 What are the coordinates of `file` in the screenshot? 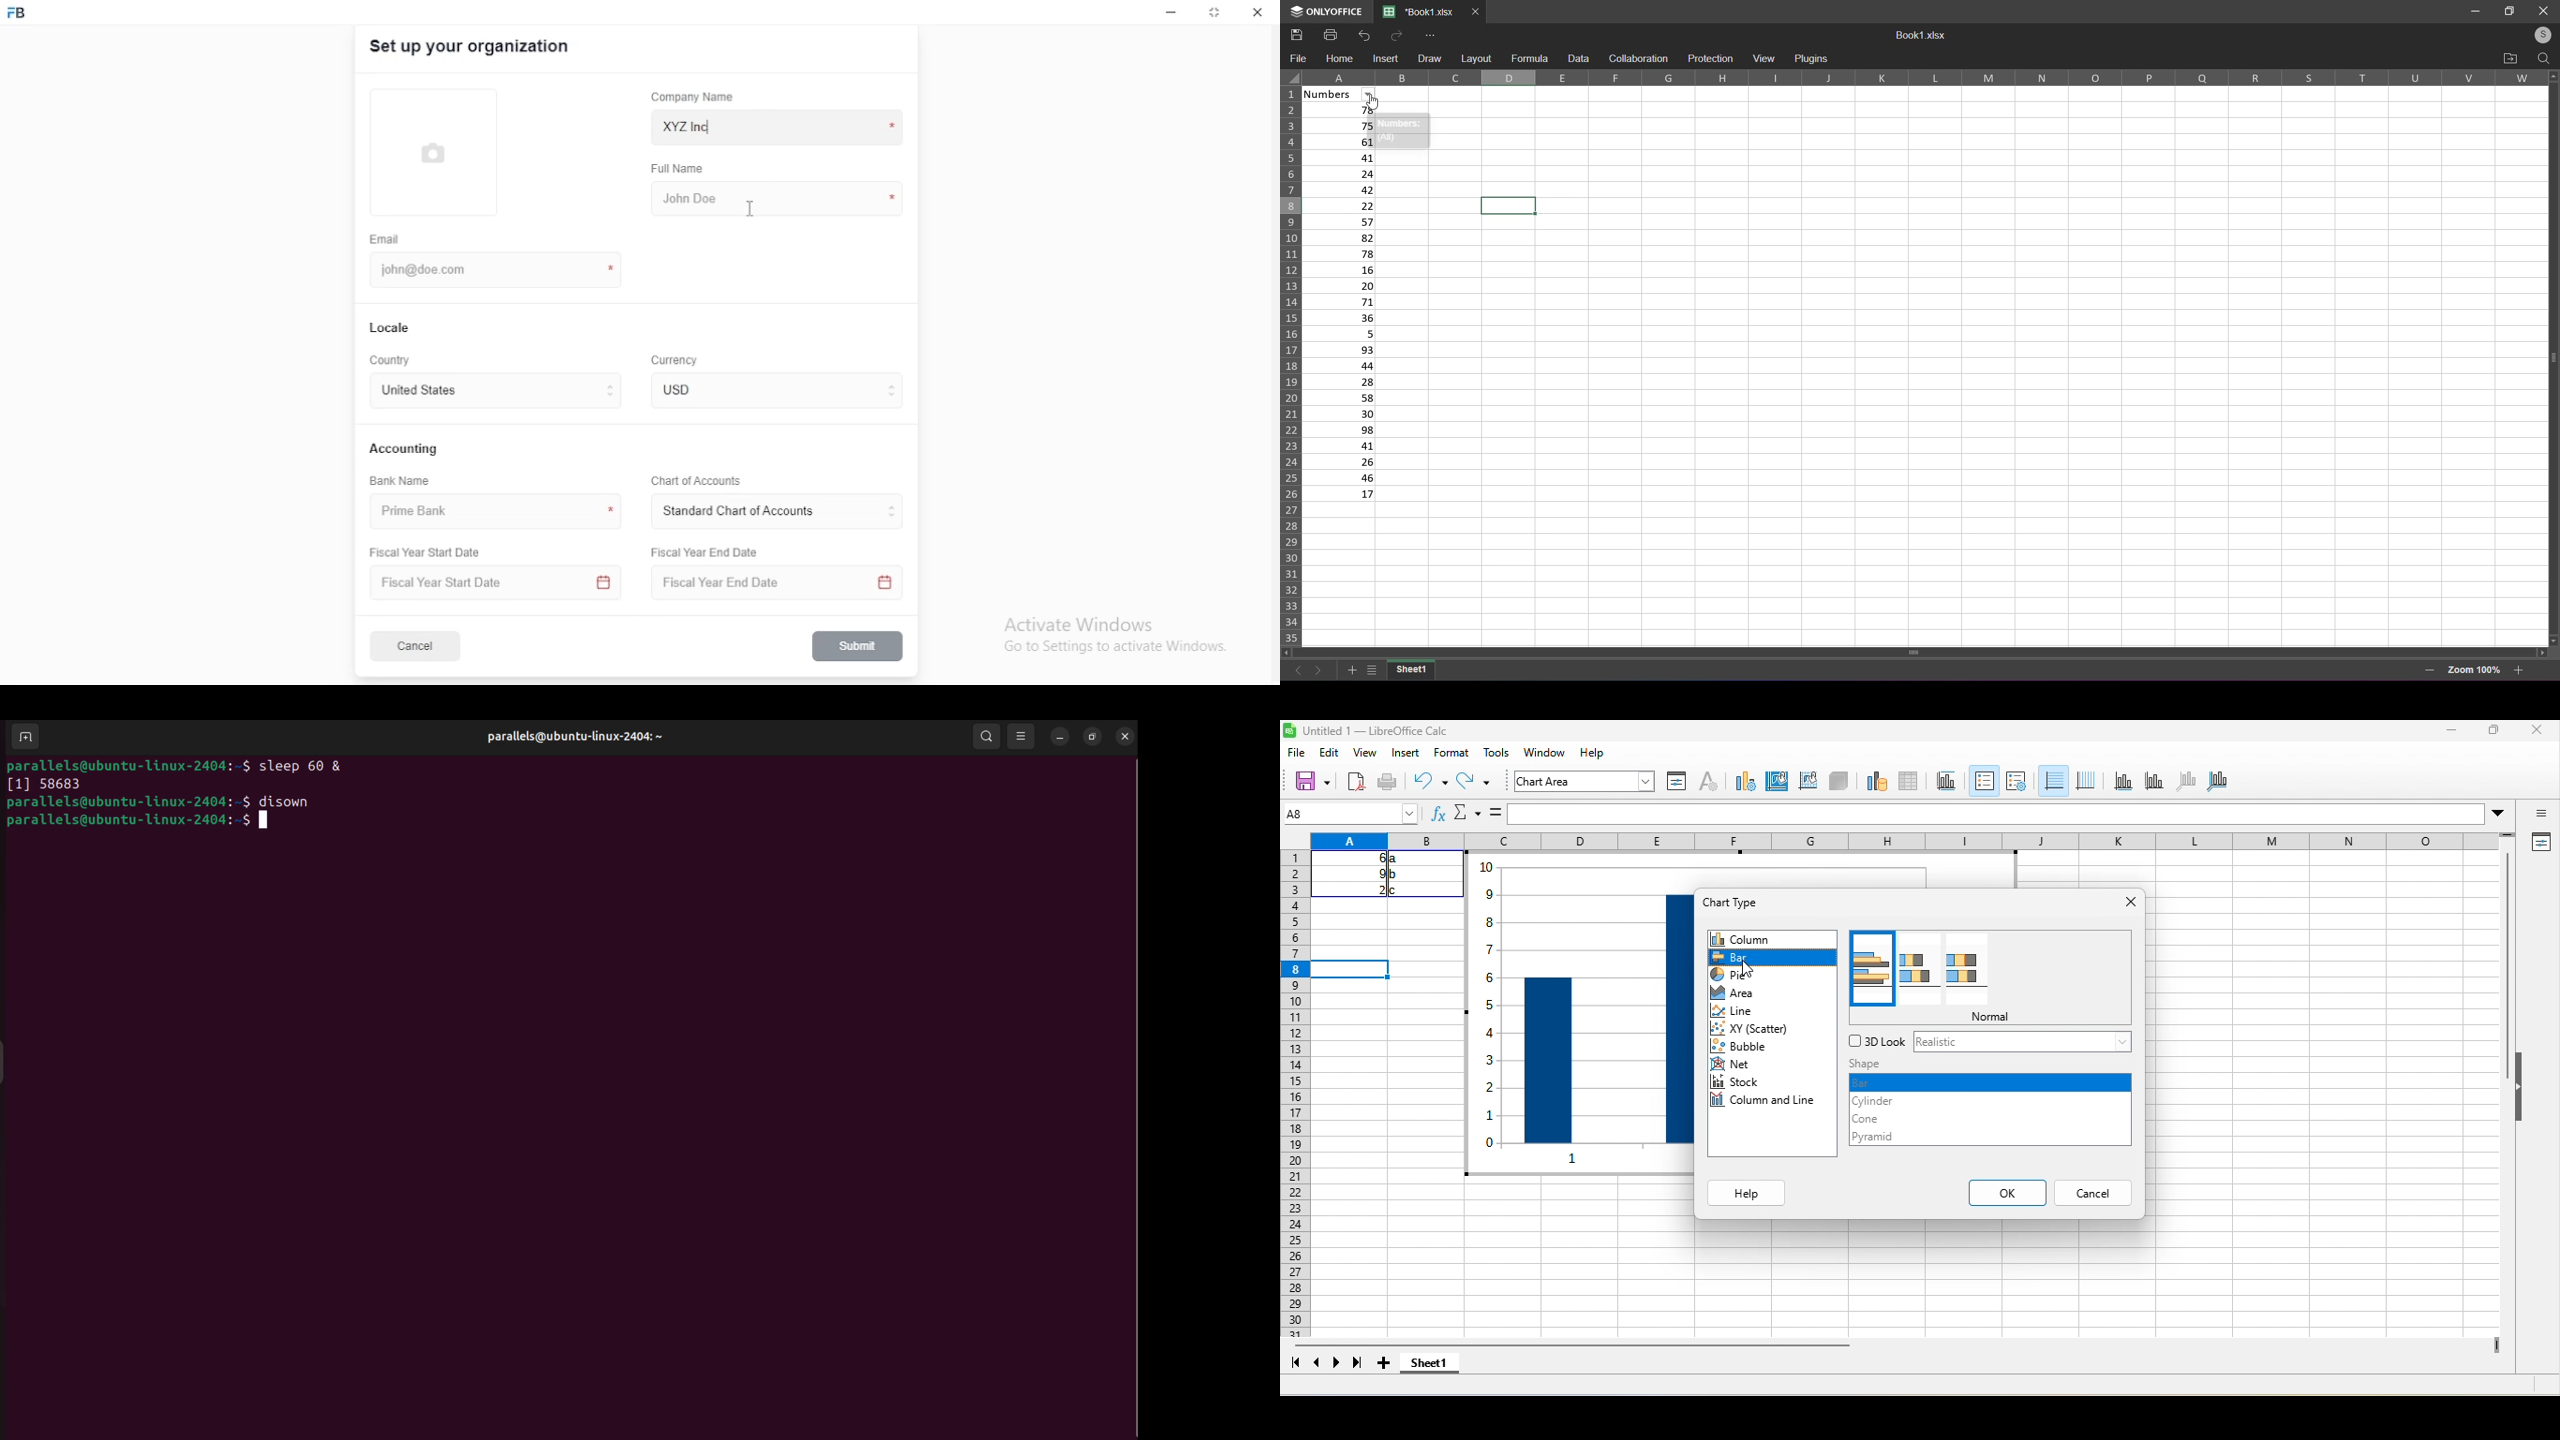 It's located at (1300, 59).